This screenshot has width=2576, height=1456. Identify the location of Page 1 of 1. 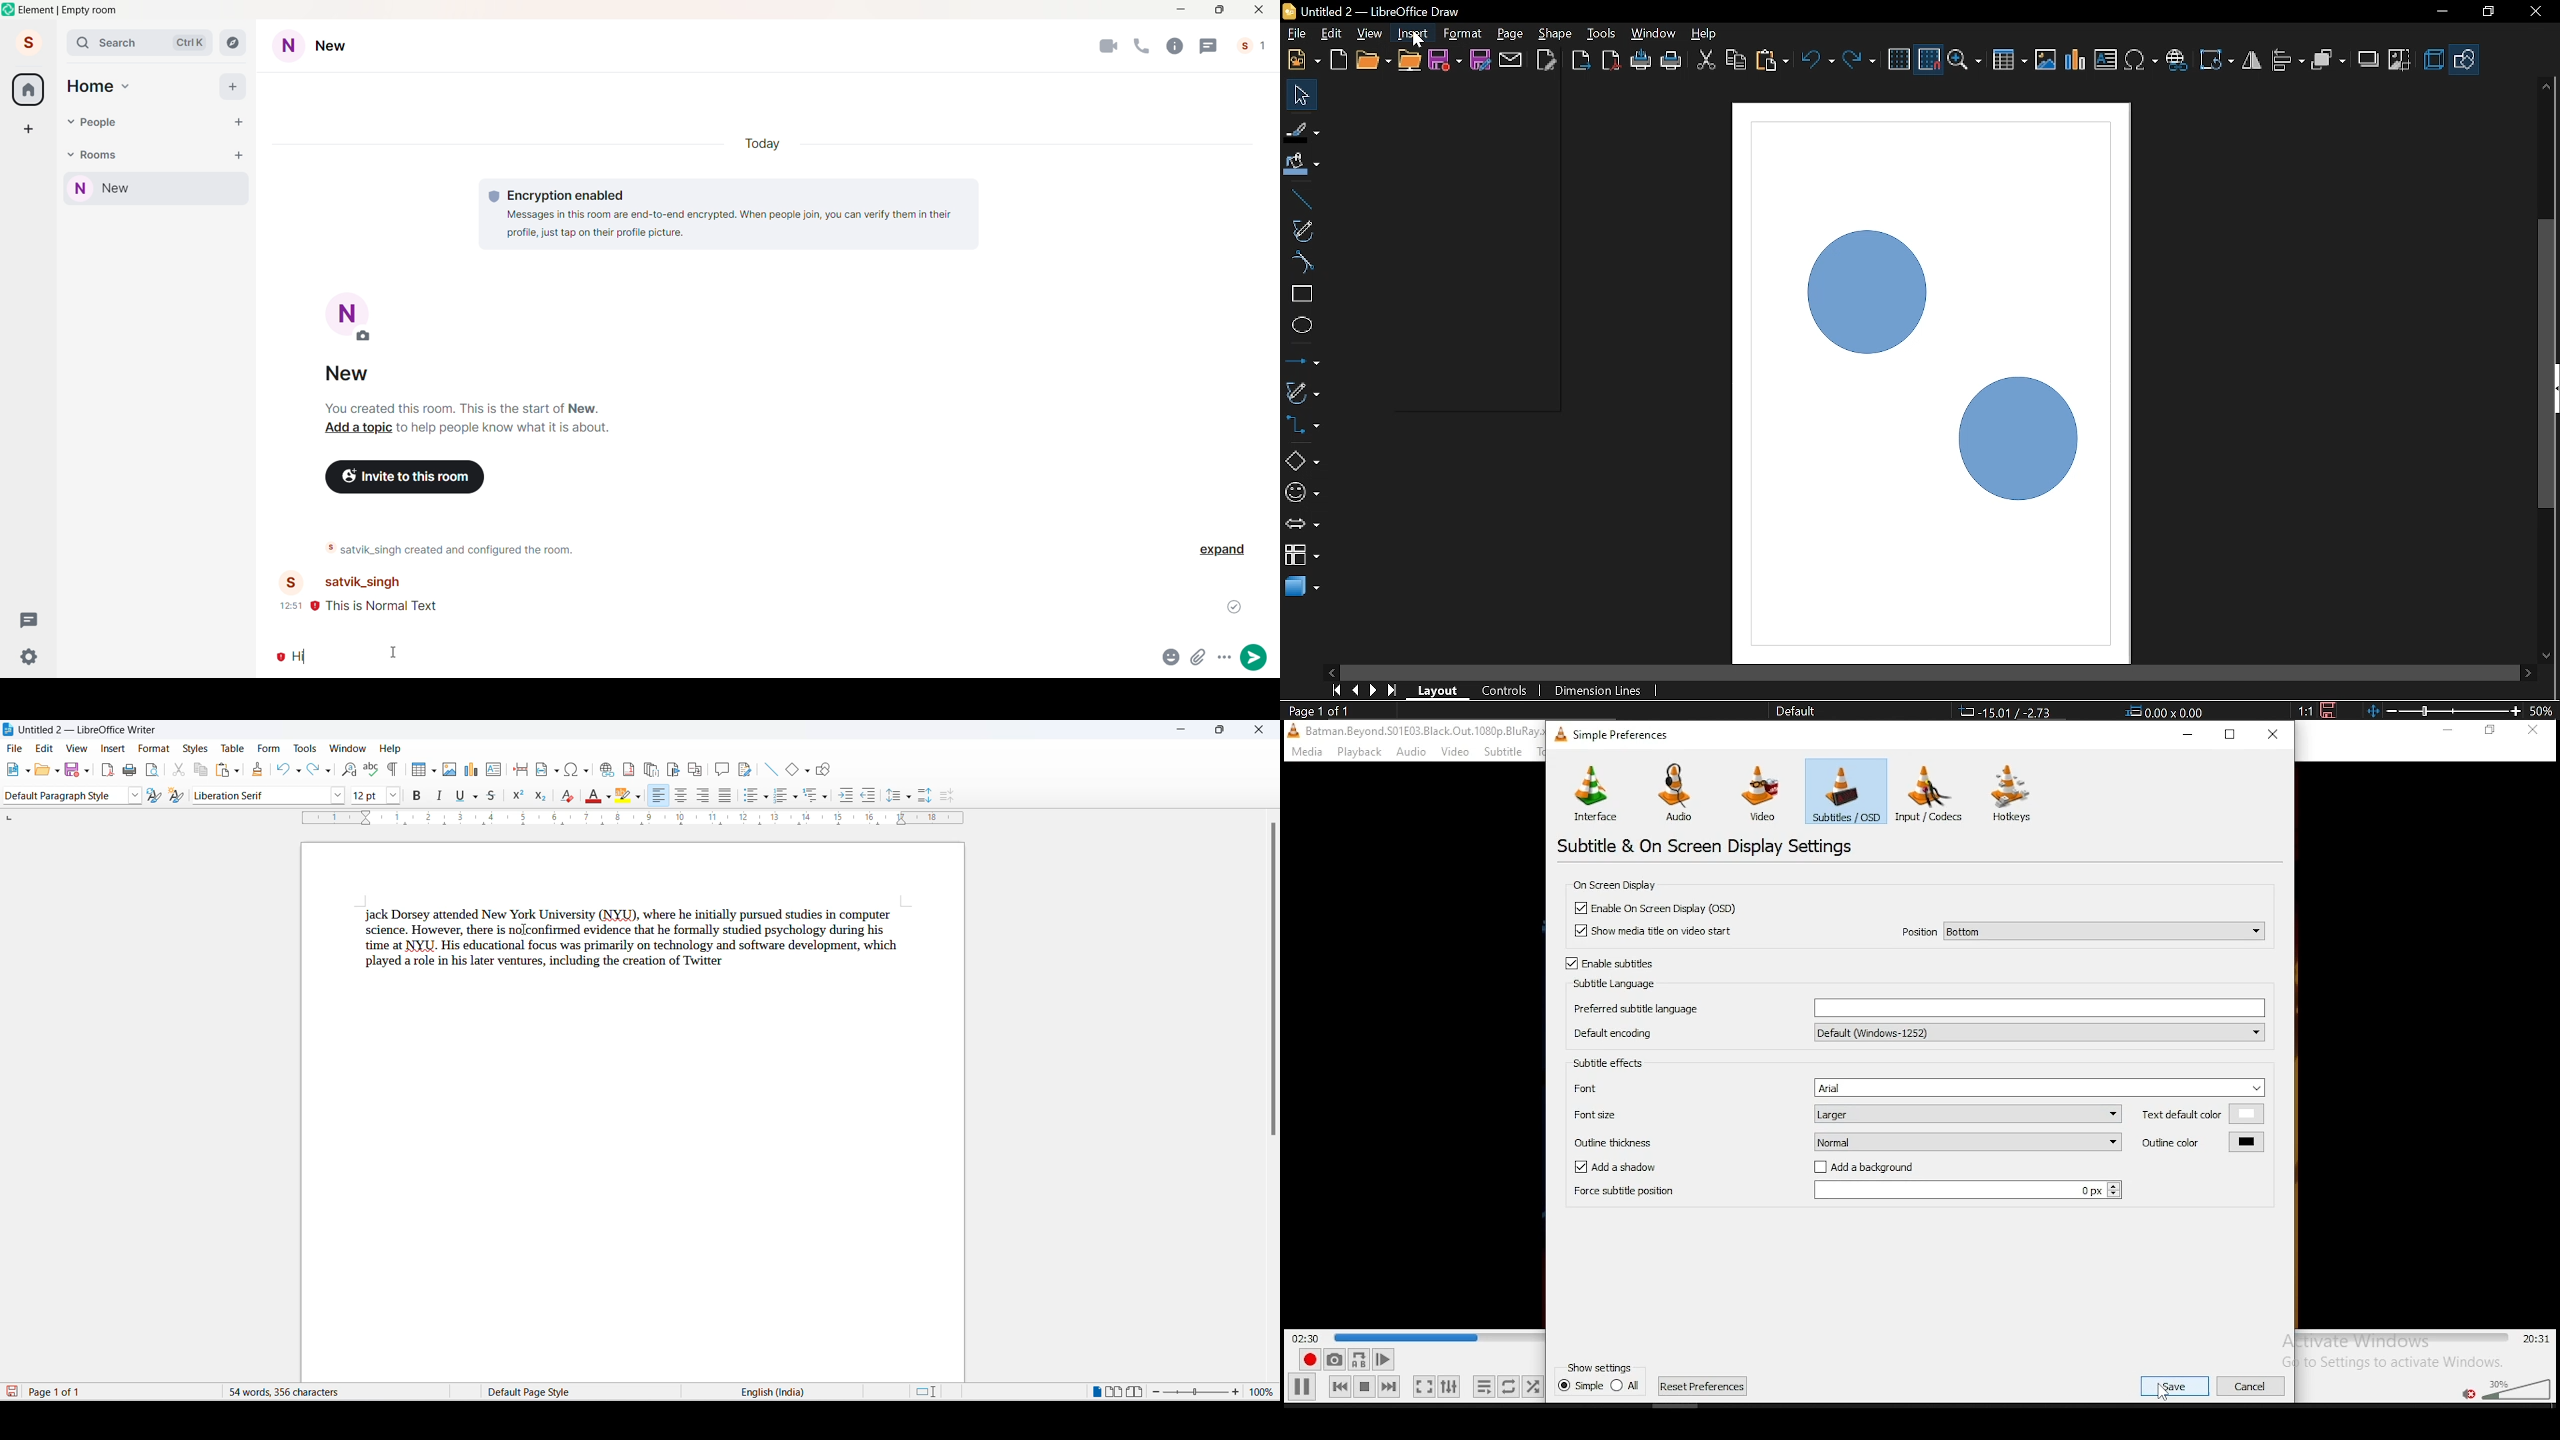
(49, 1392).